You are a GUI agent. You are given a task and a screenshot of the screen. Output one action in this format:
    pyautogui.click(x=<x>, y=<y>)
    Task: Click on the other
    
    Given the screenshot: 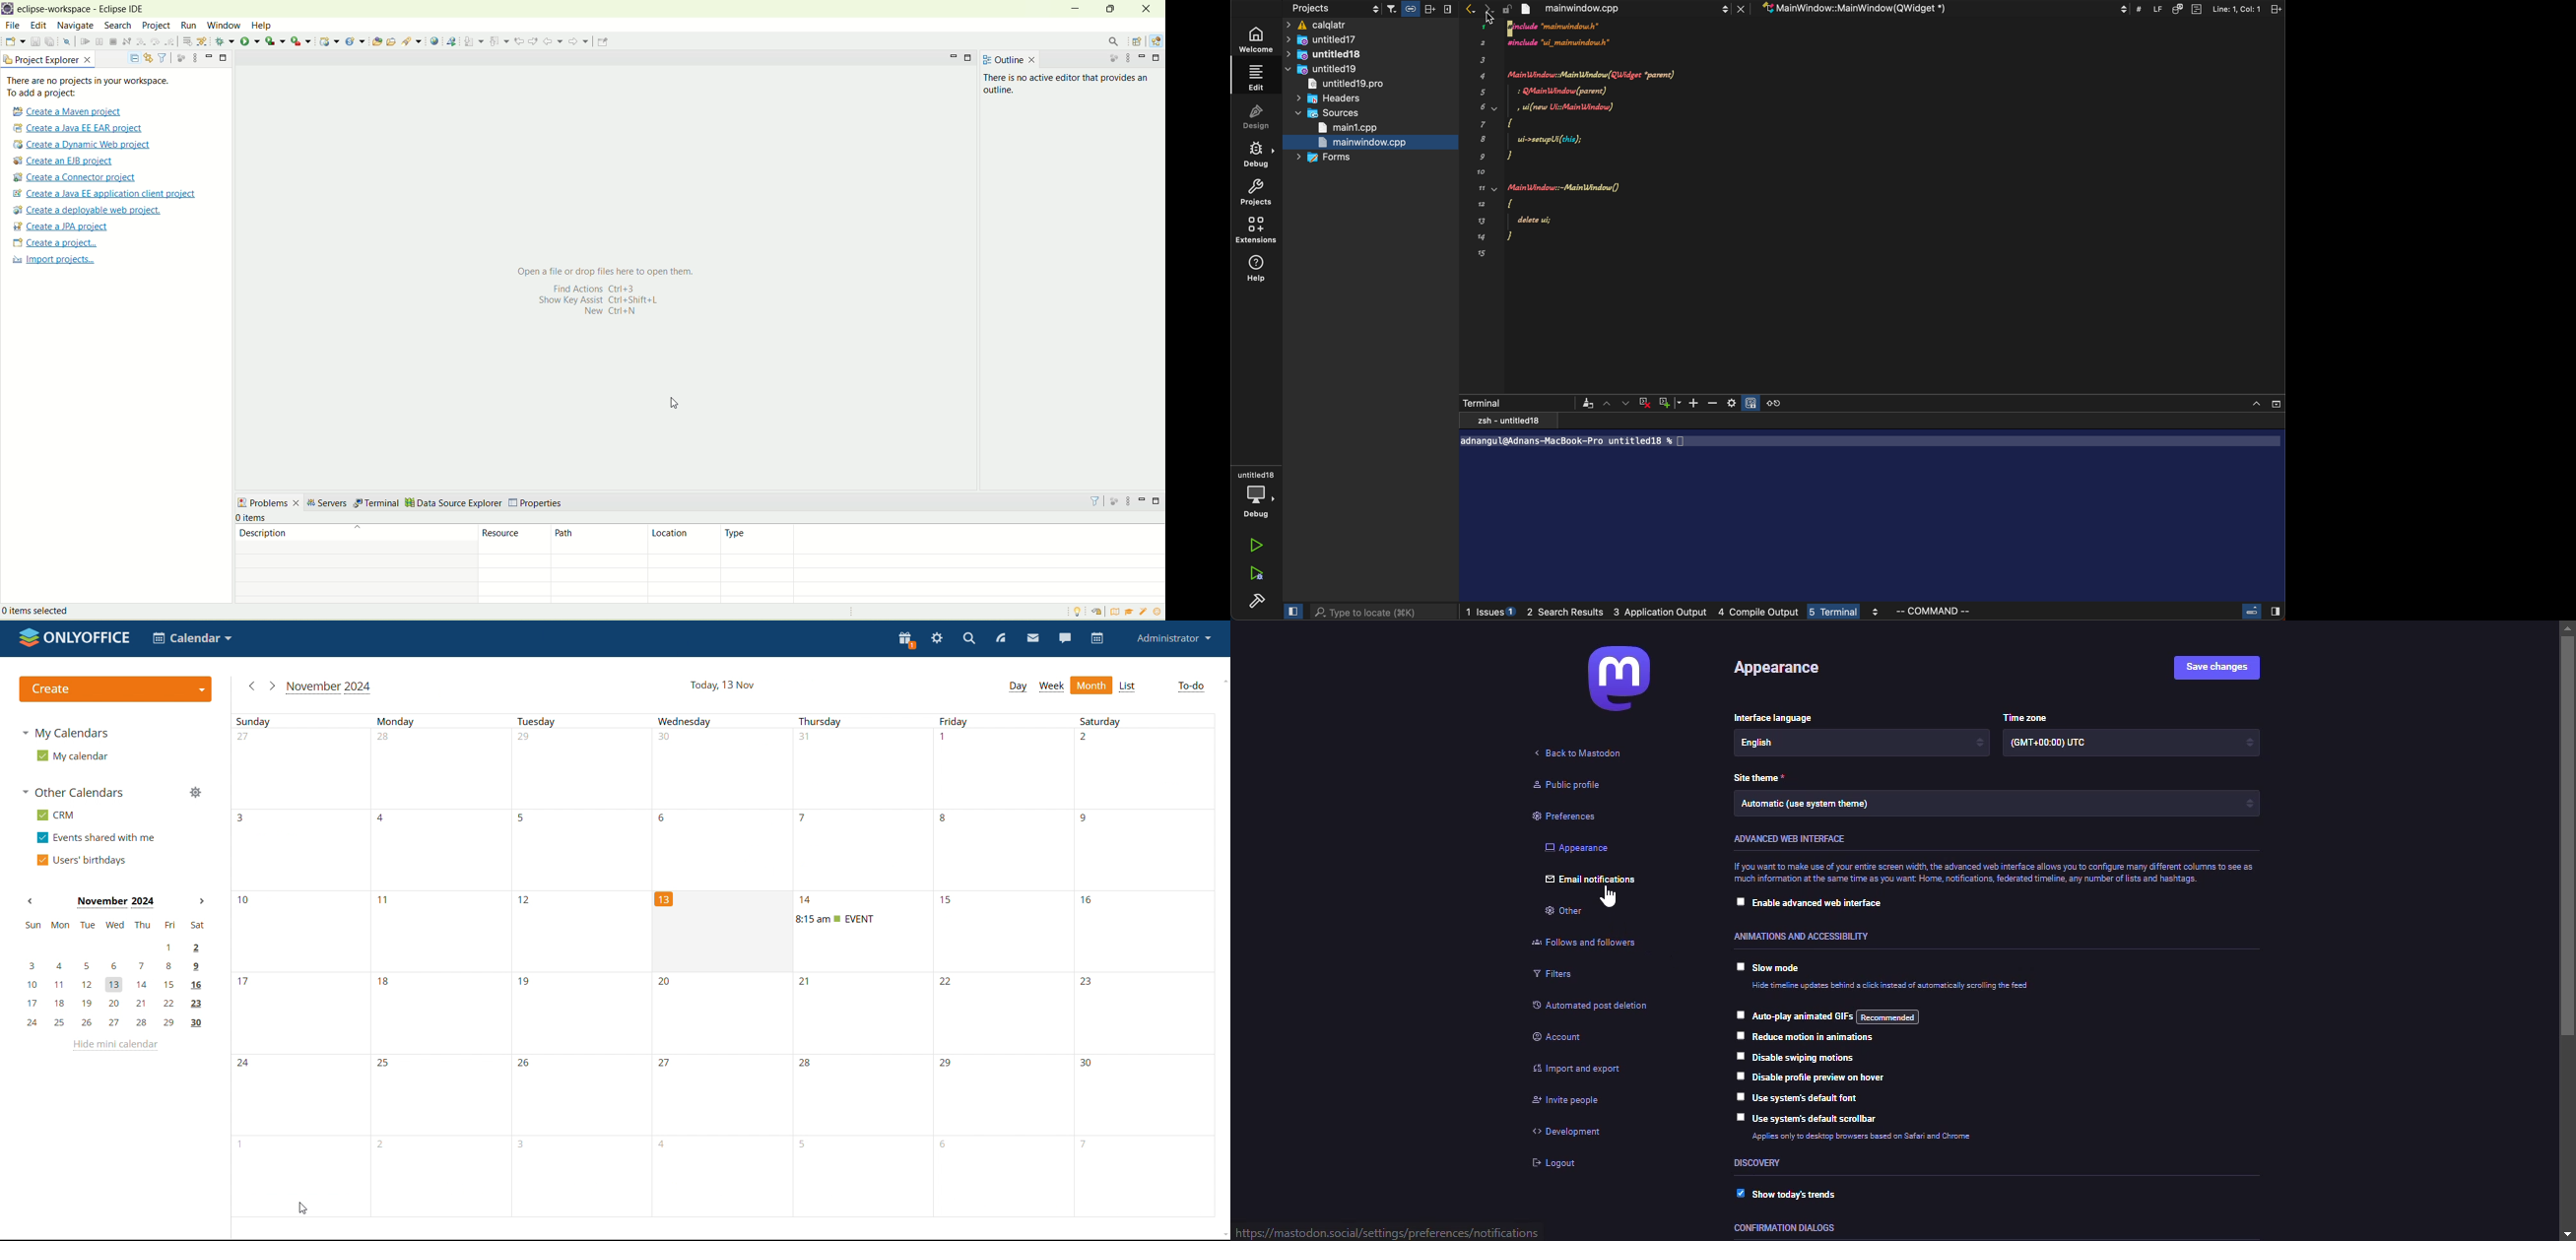 What is the action you would take?
    pyautogui.click(x=1567, y=912)
    